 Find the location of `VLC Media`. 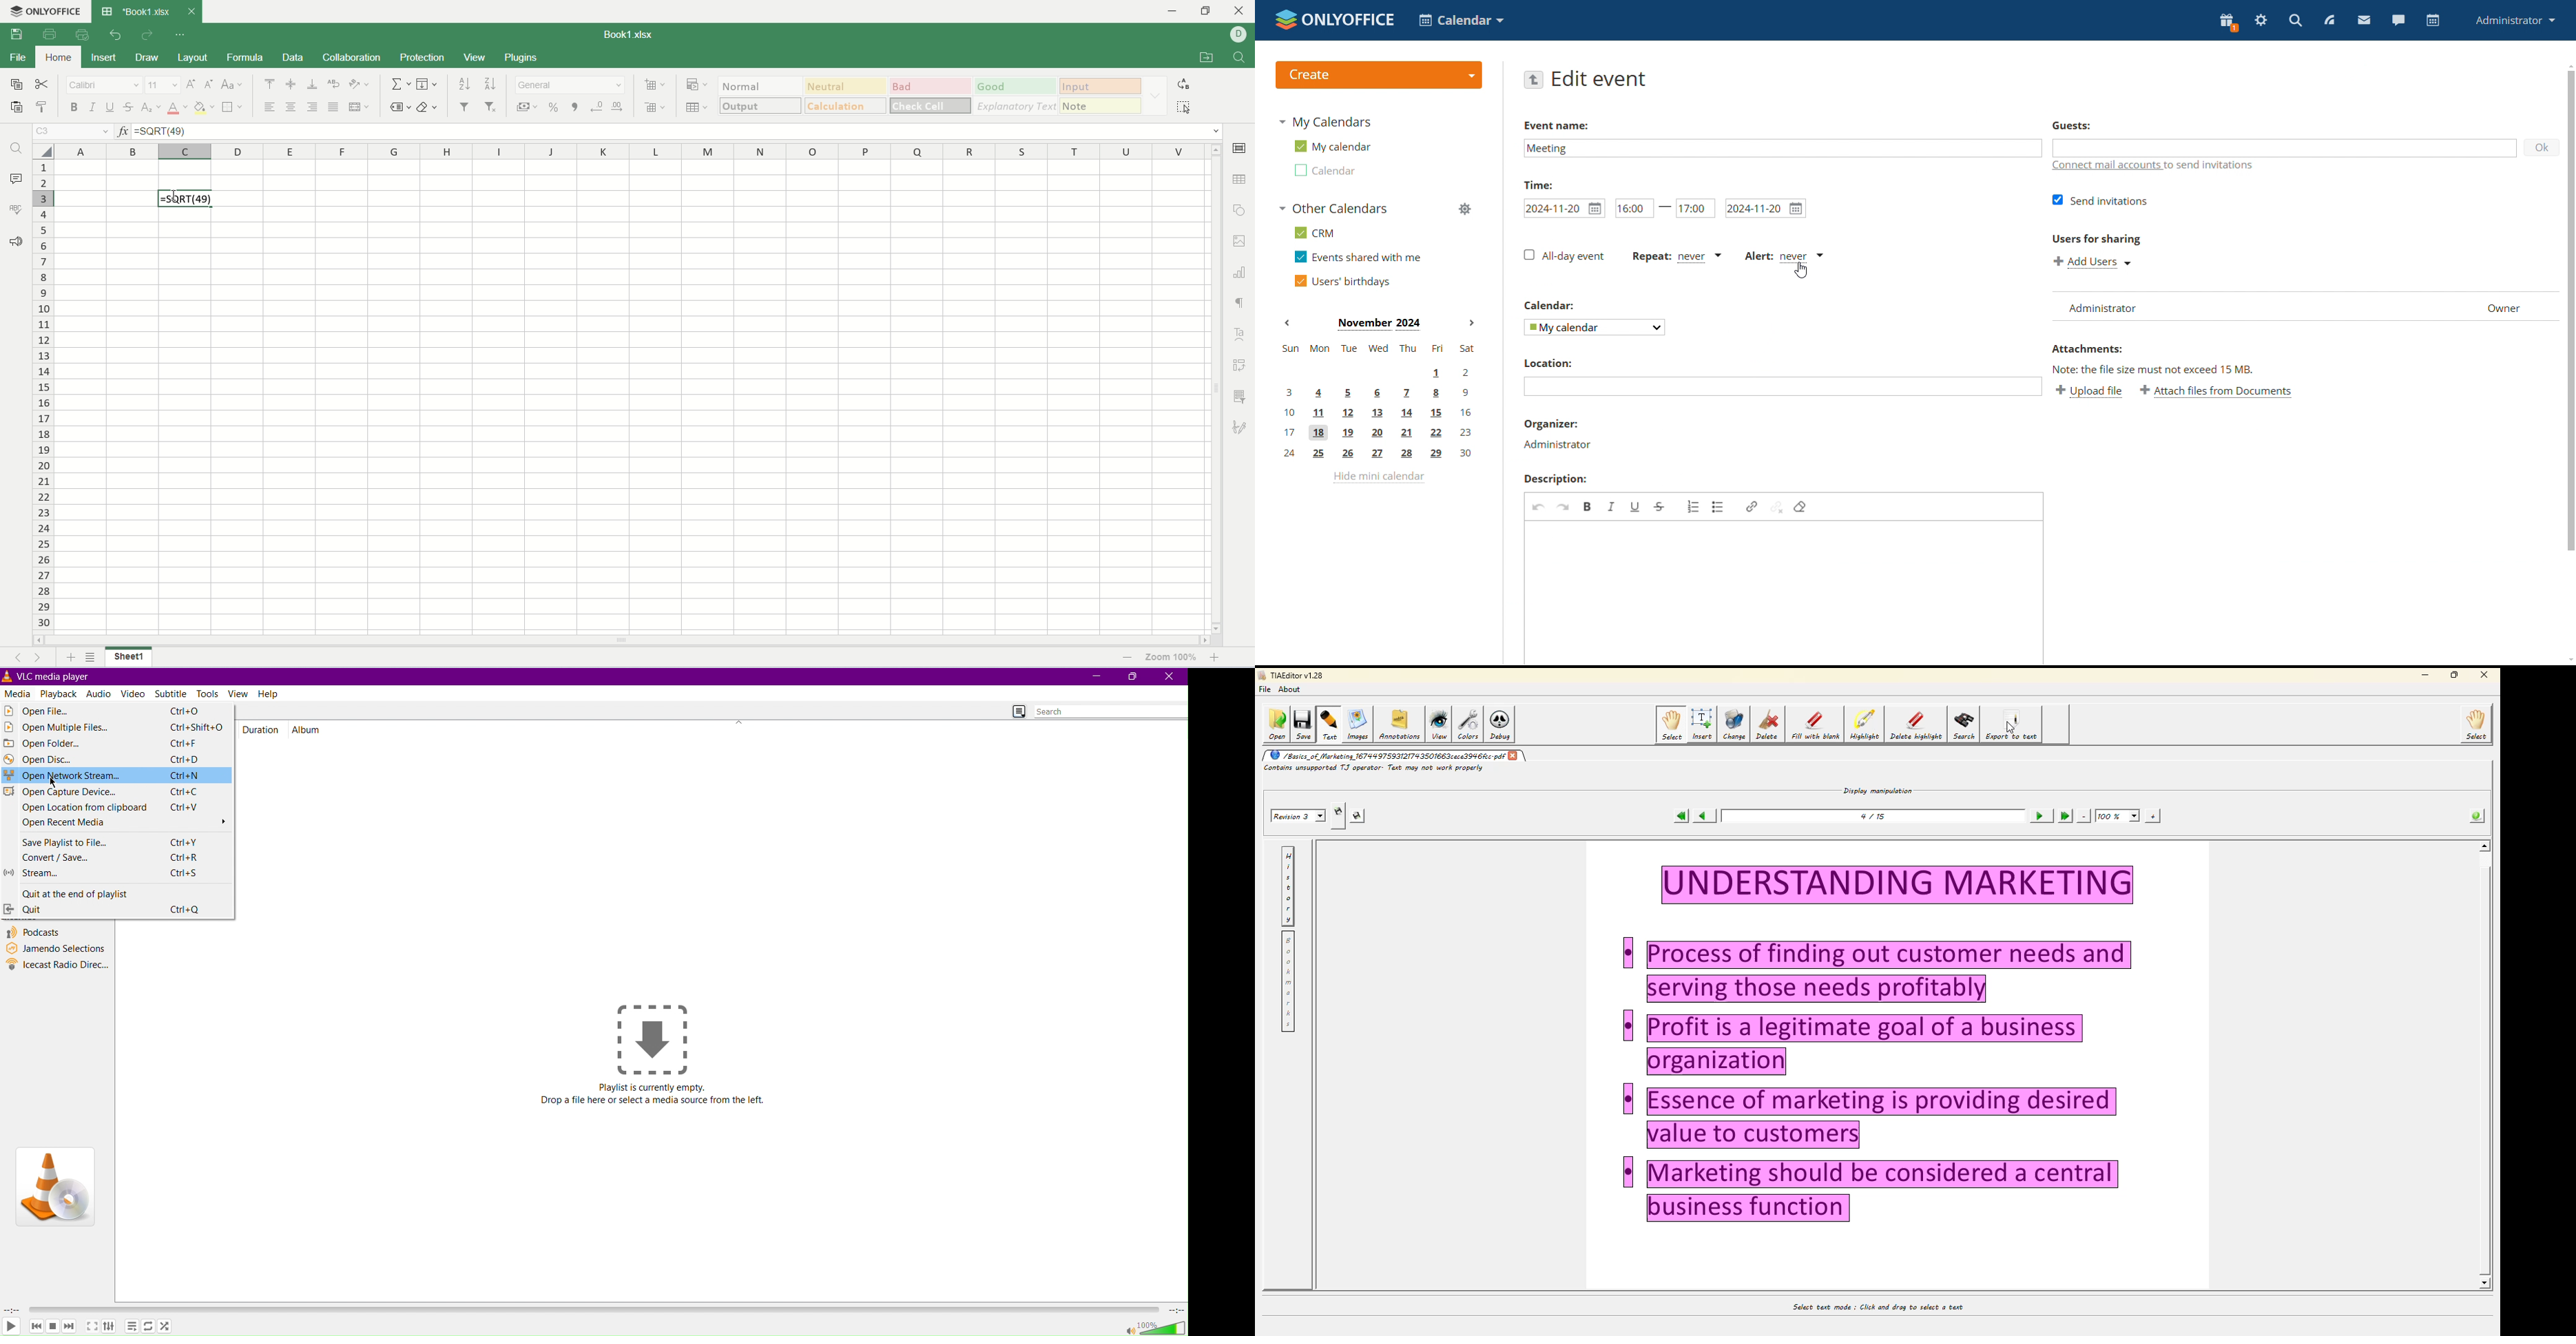

VLC Media is located at coordinates (58, 675).